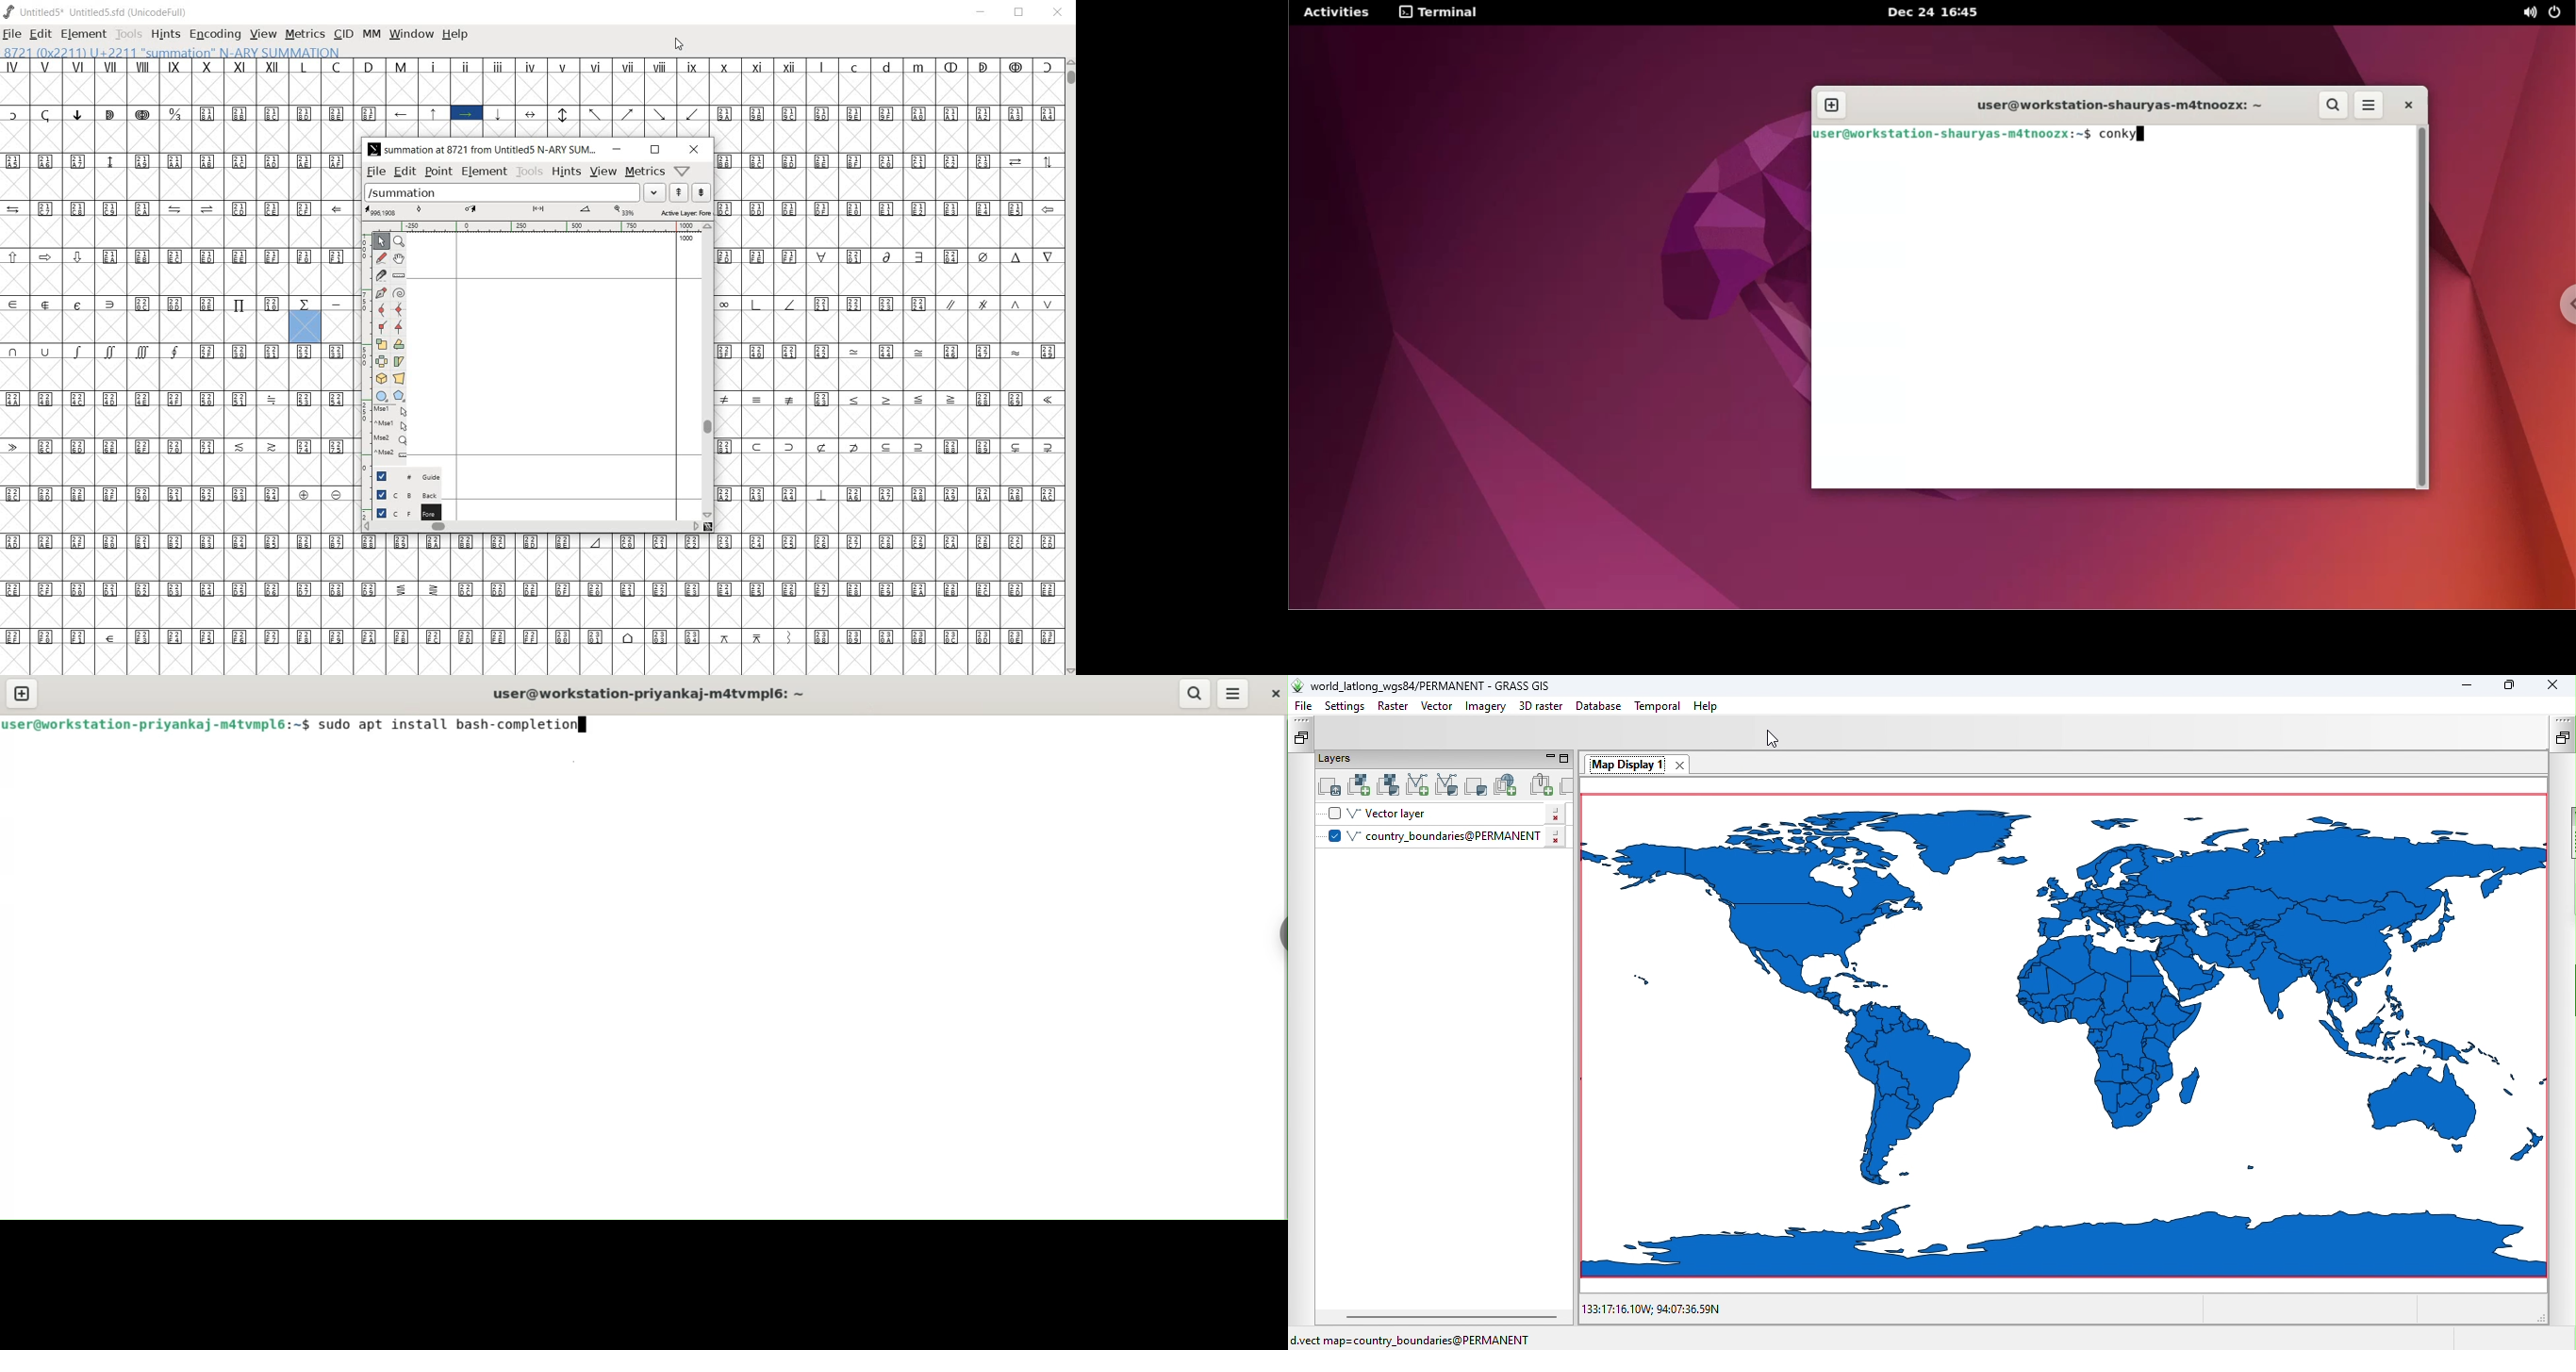  Describe the element at coordinates (1059, 13) in the screenshot. I see `CLOSE` at that location.